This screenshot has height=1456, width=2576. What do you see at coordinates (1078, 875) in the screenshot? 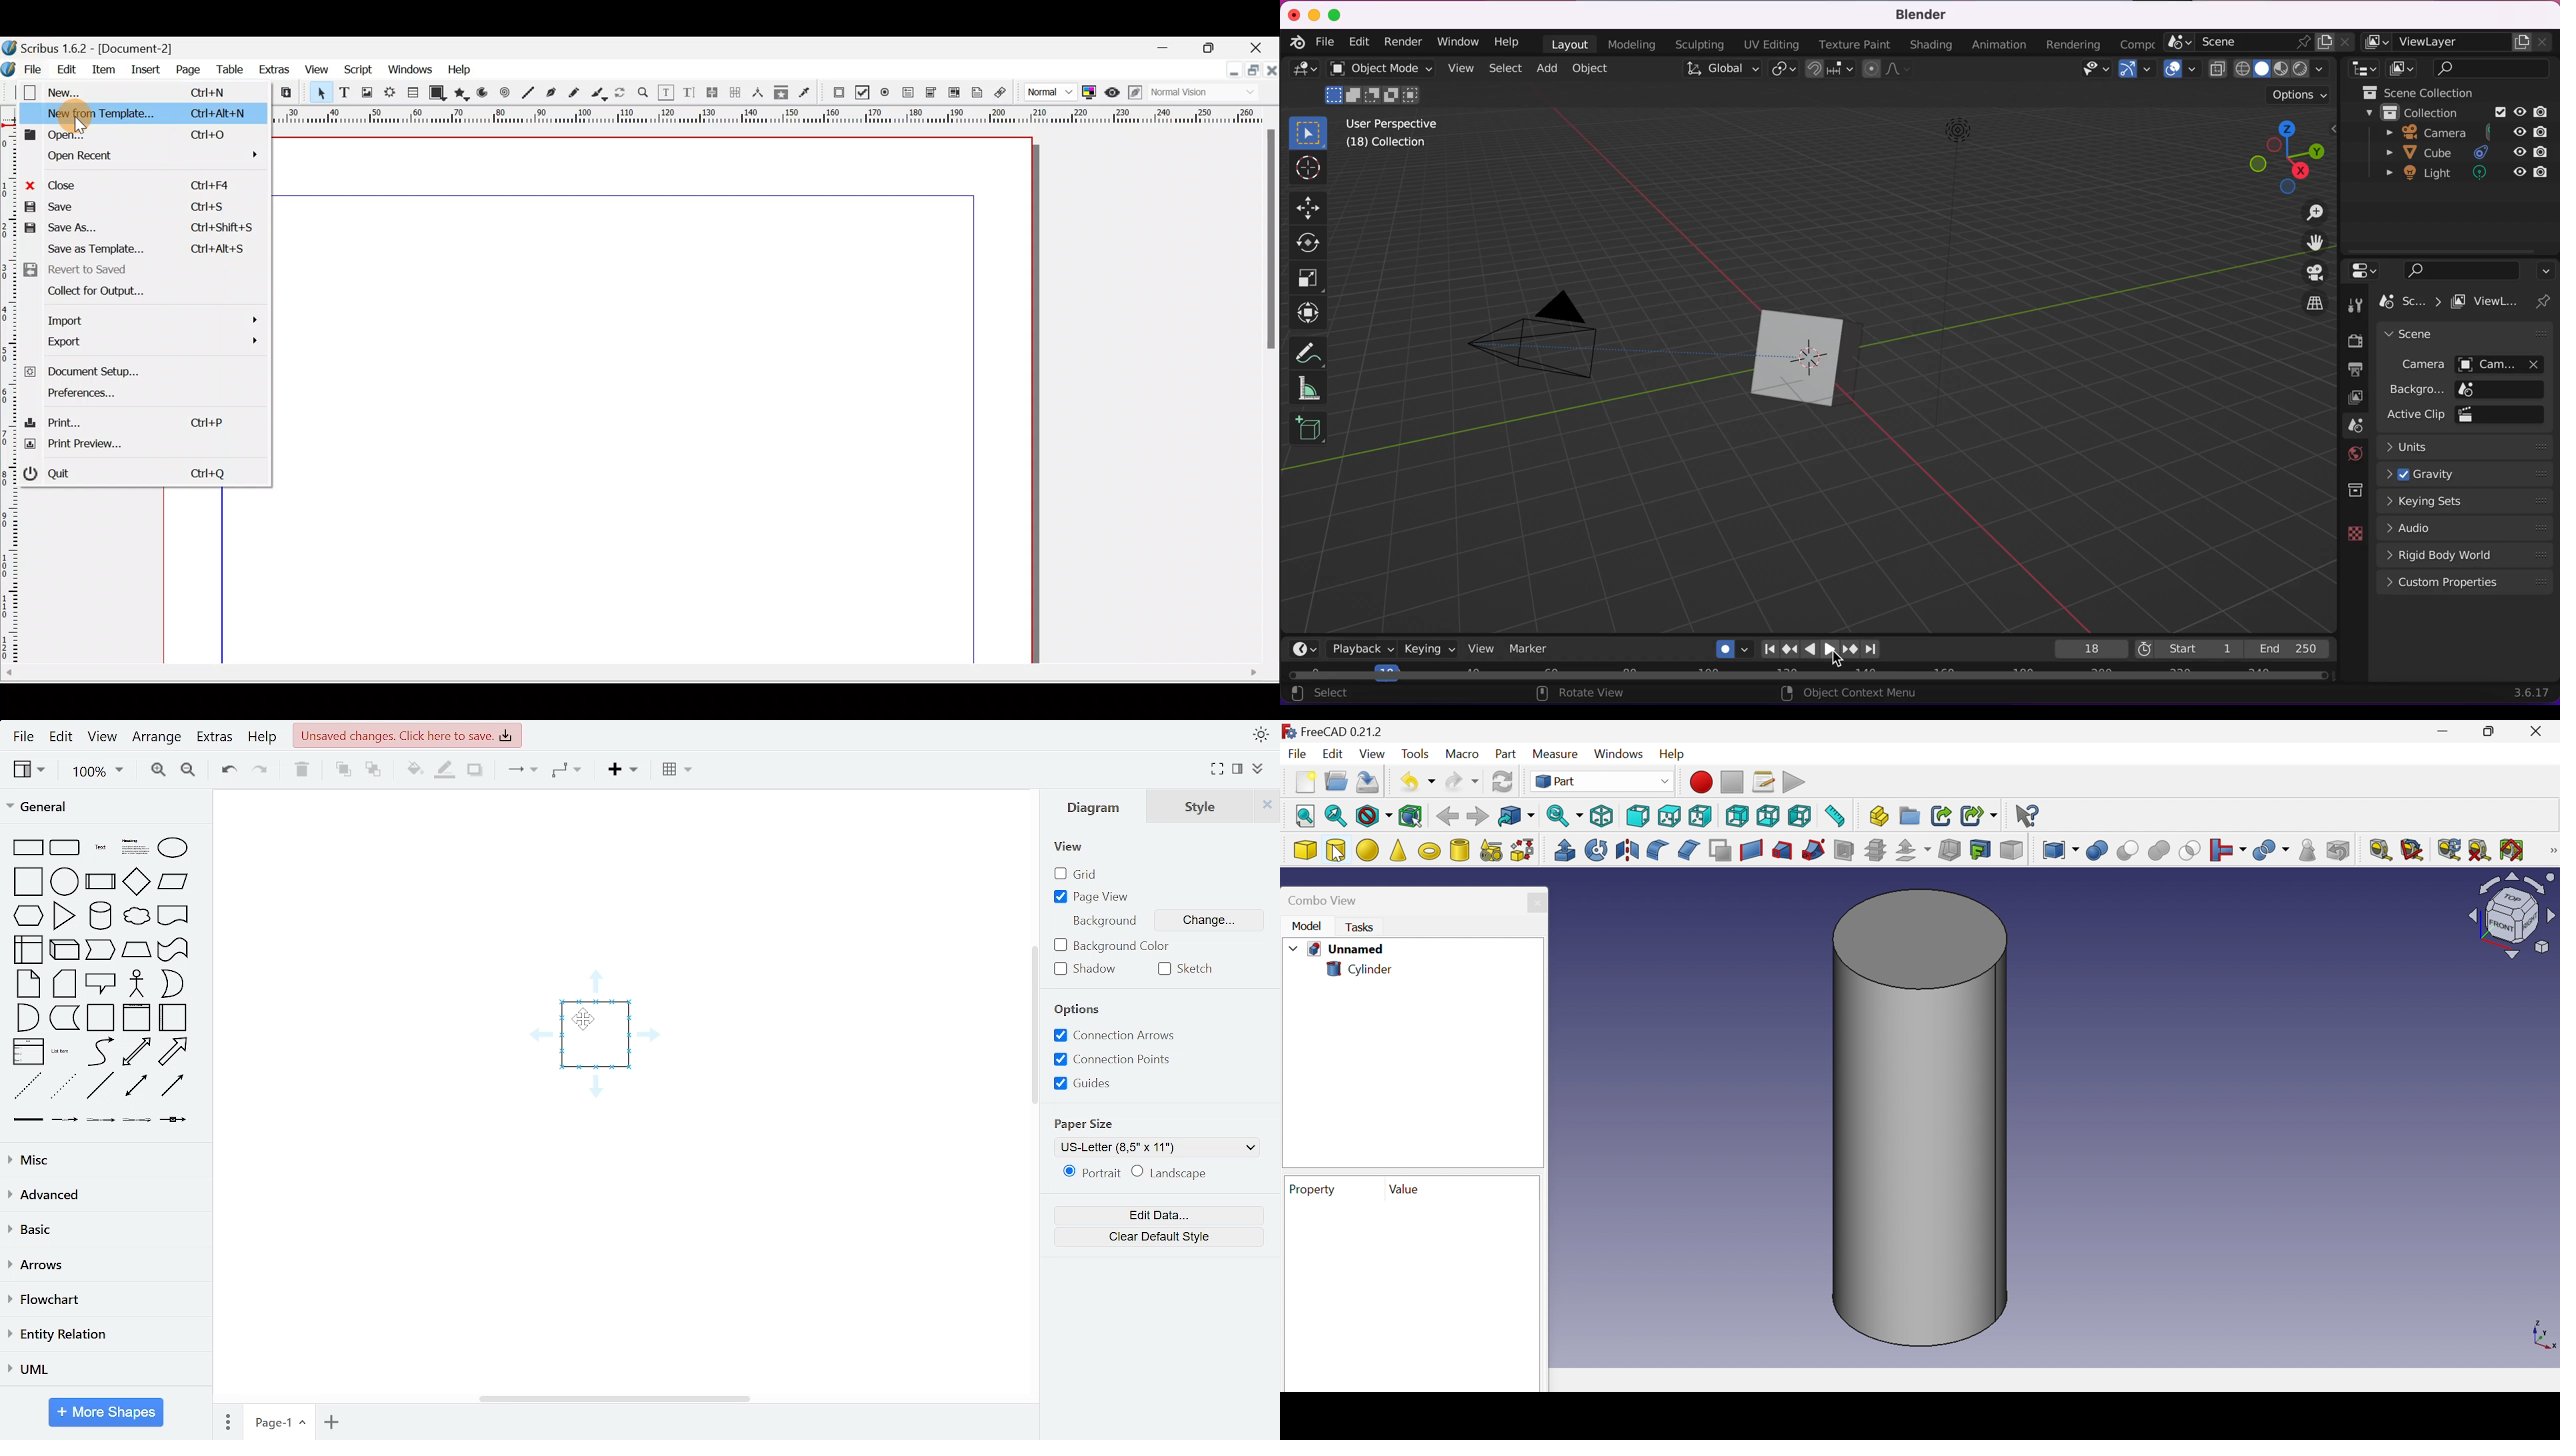
I see `grid` at bounding box center [1078, 875].